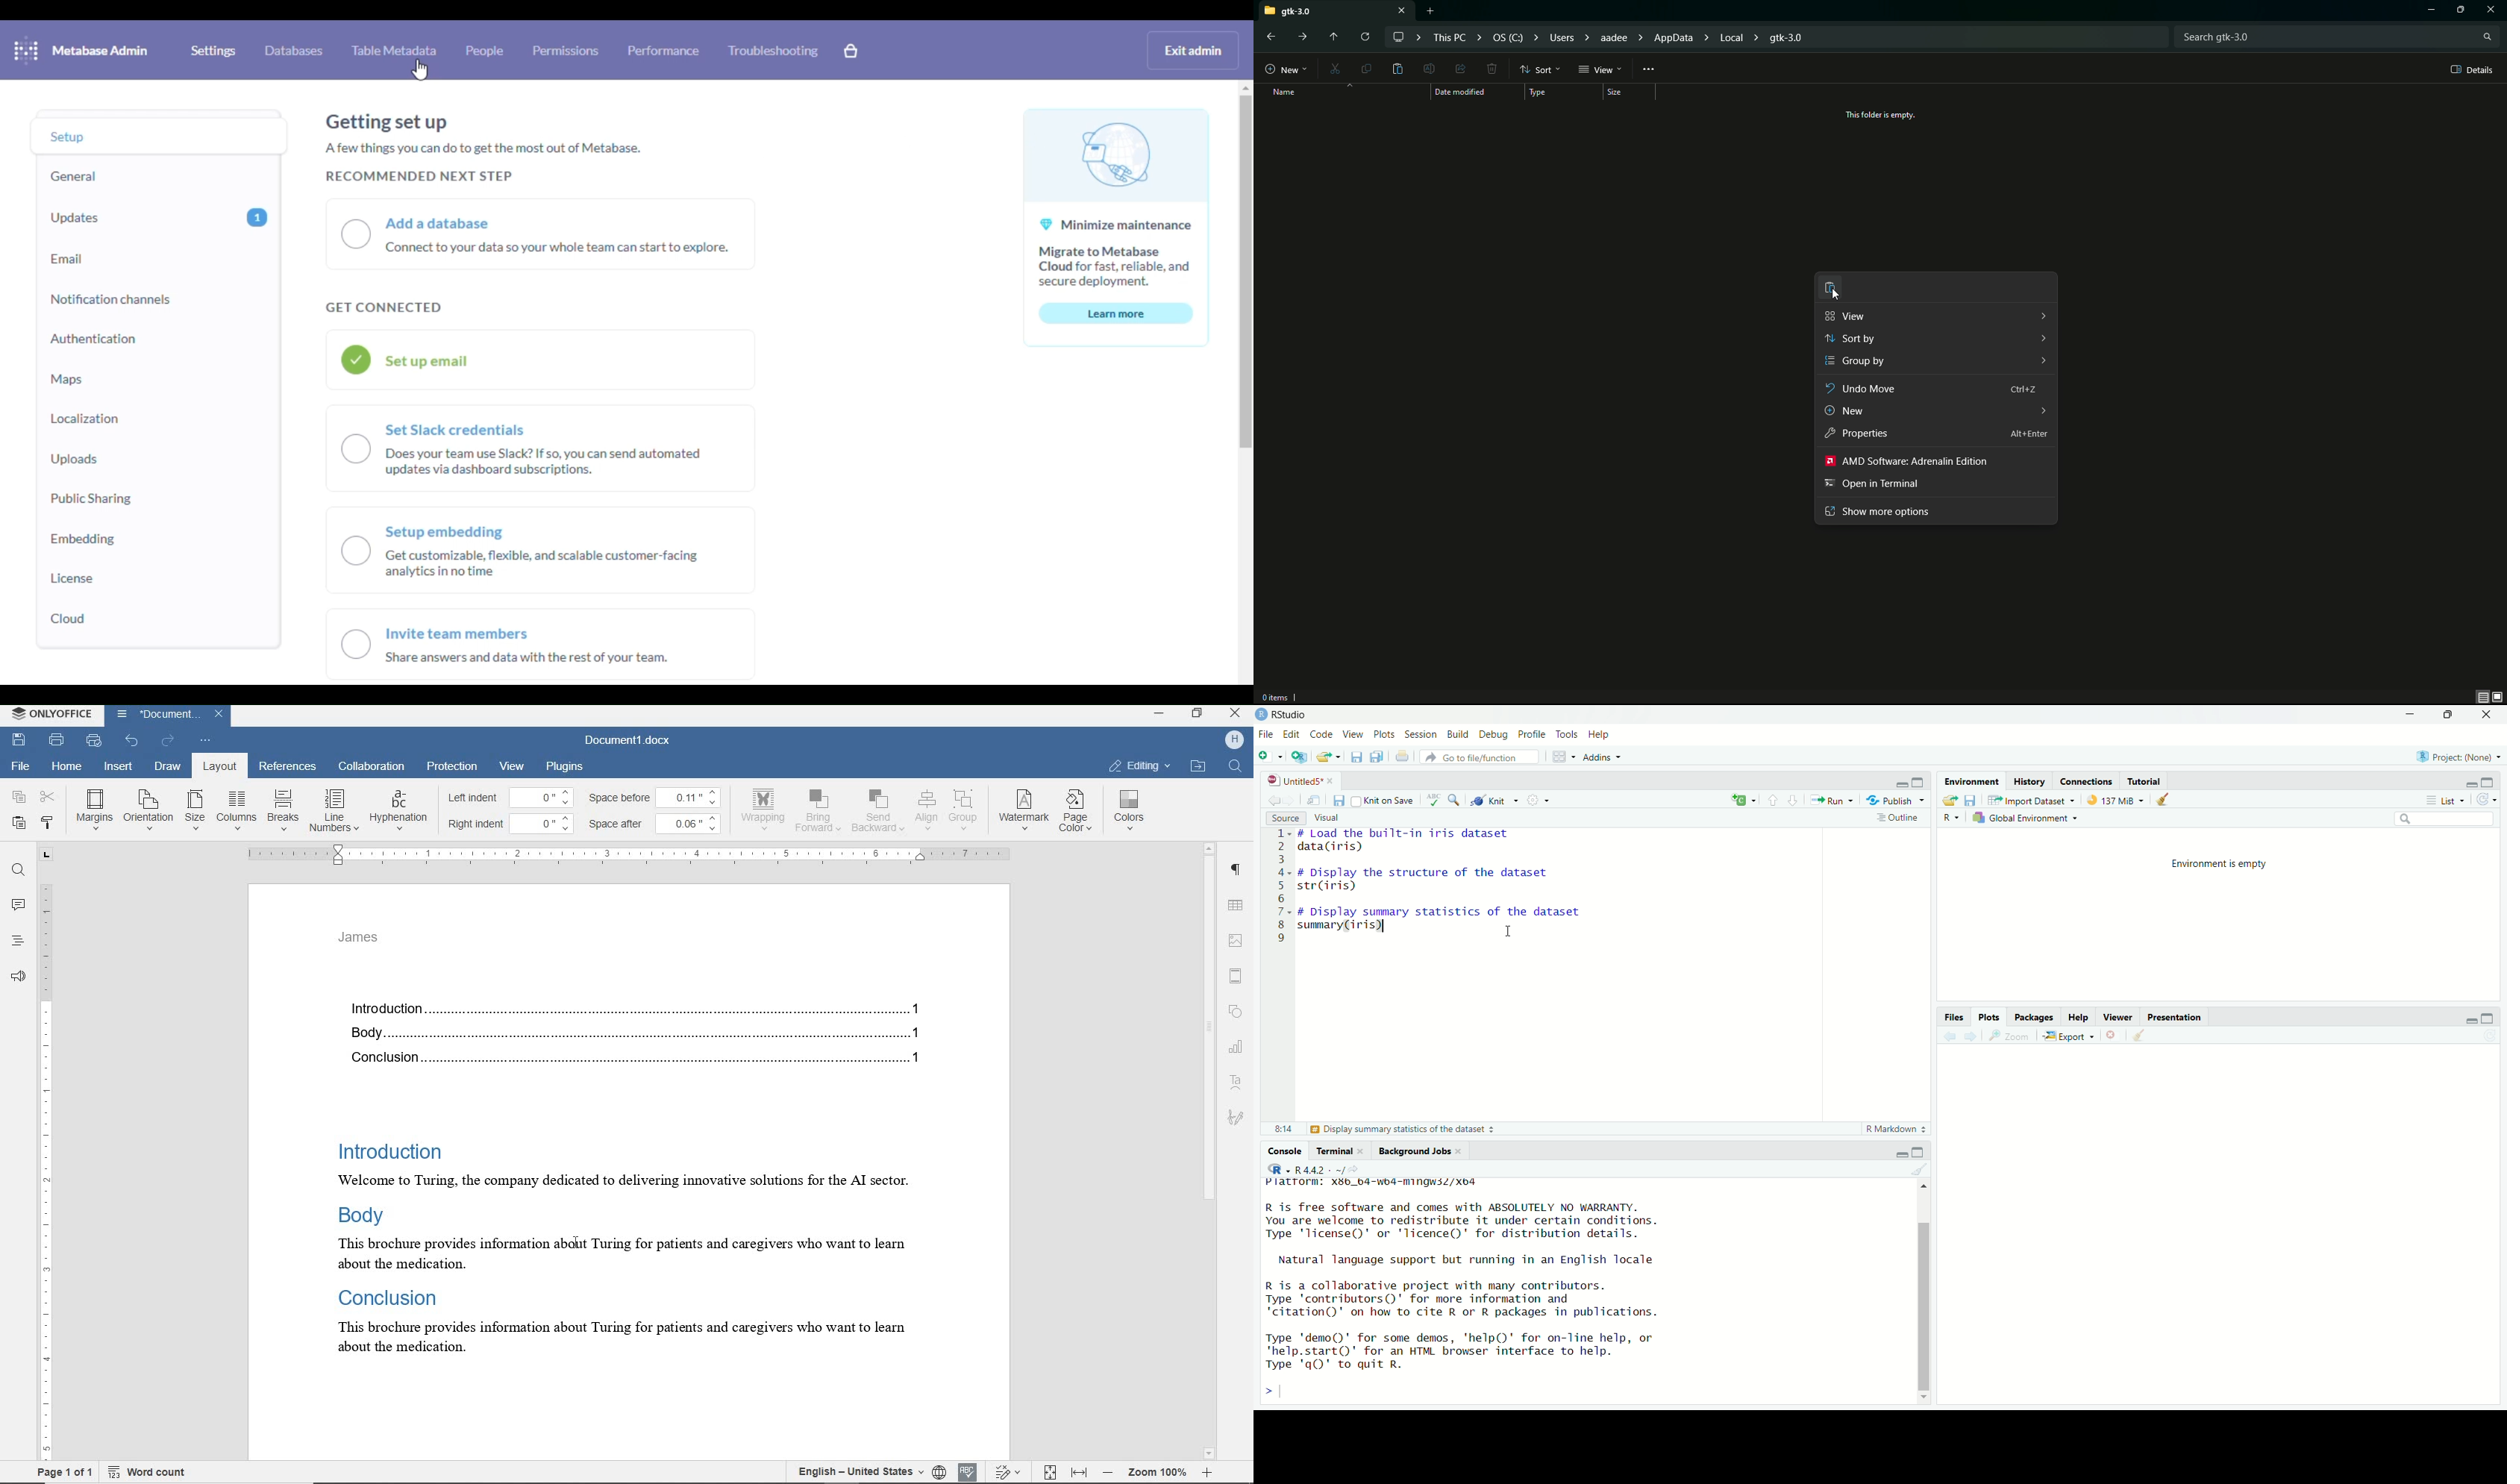  What do you see at coordinates (1478, 757) in the screenshot?
I see `Go to file/function` at bounding box center [1478, 757].